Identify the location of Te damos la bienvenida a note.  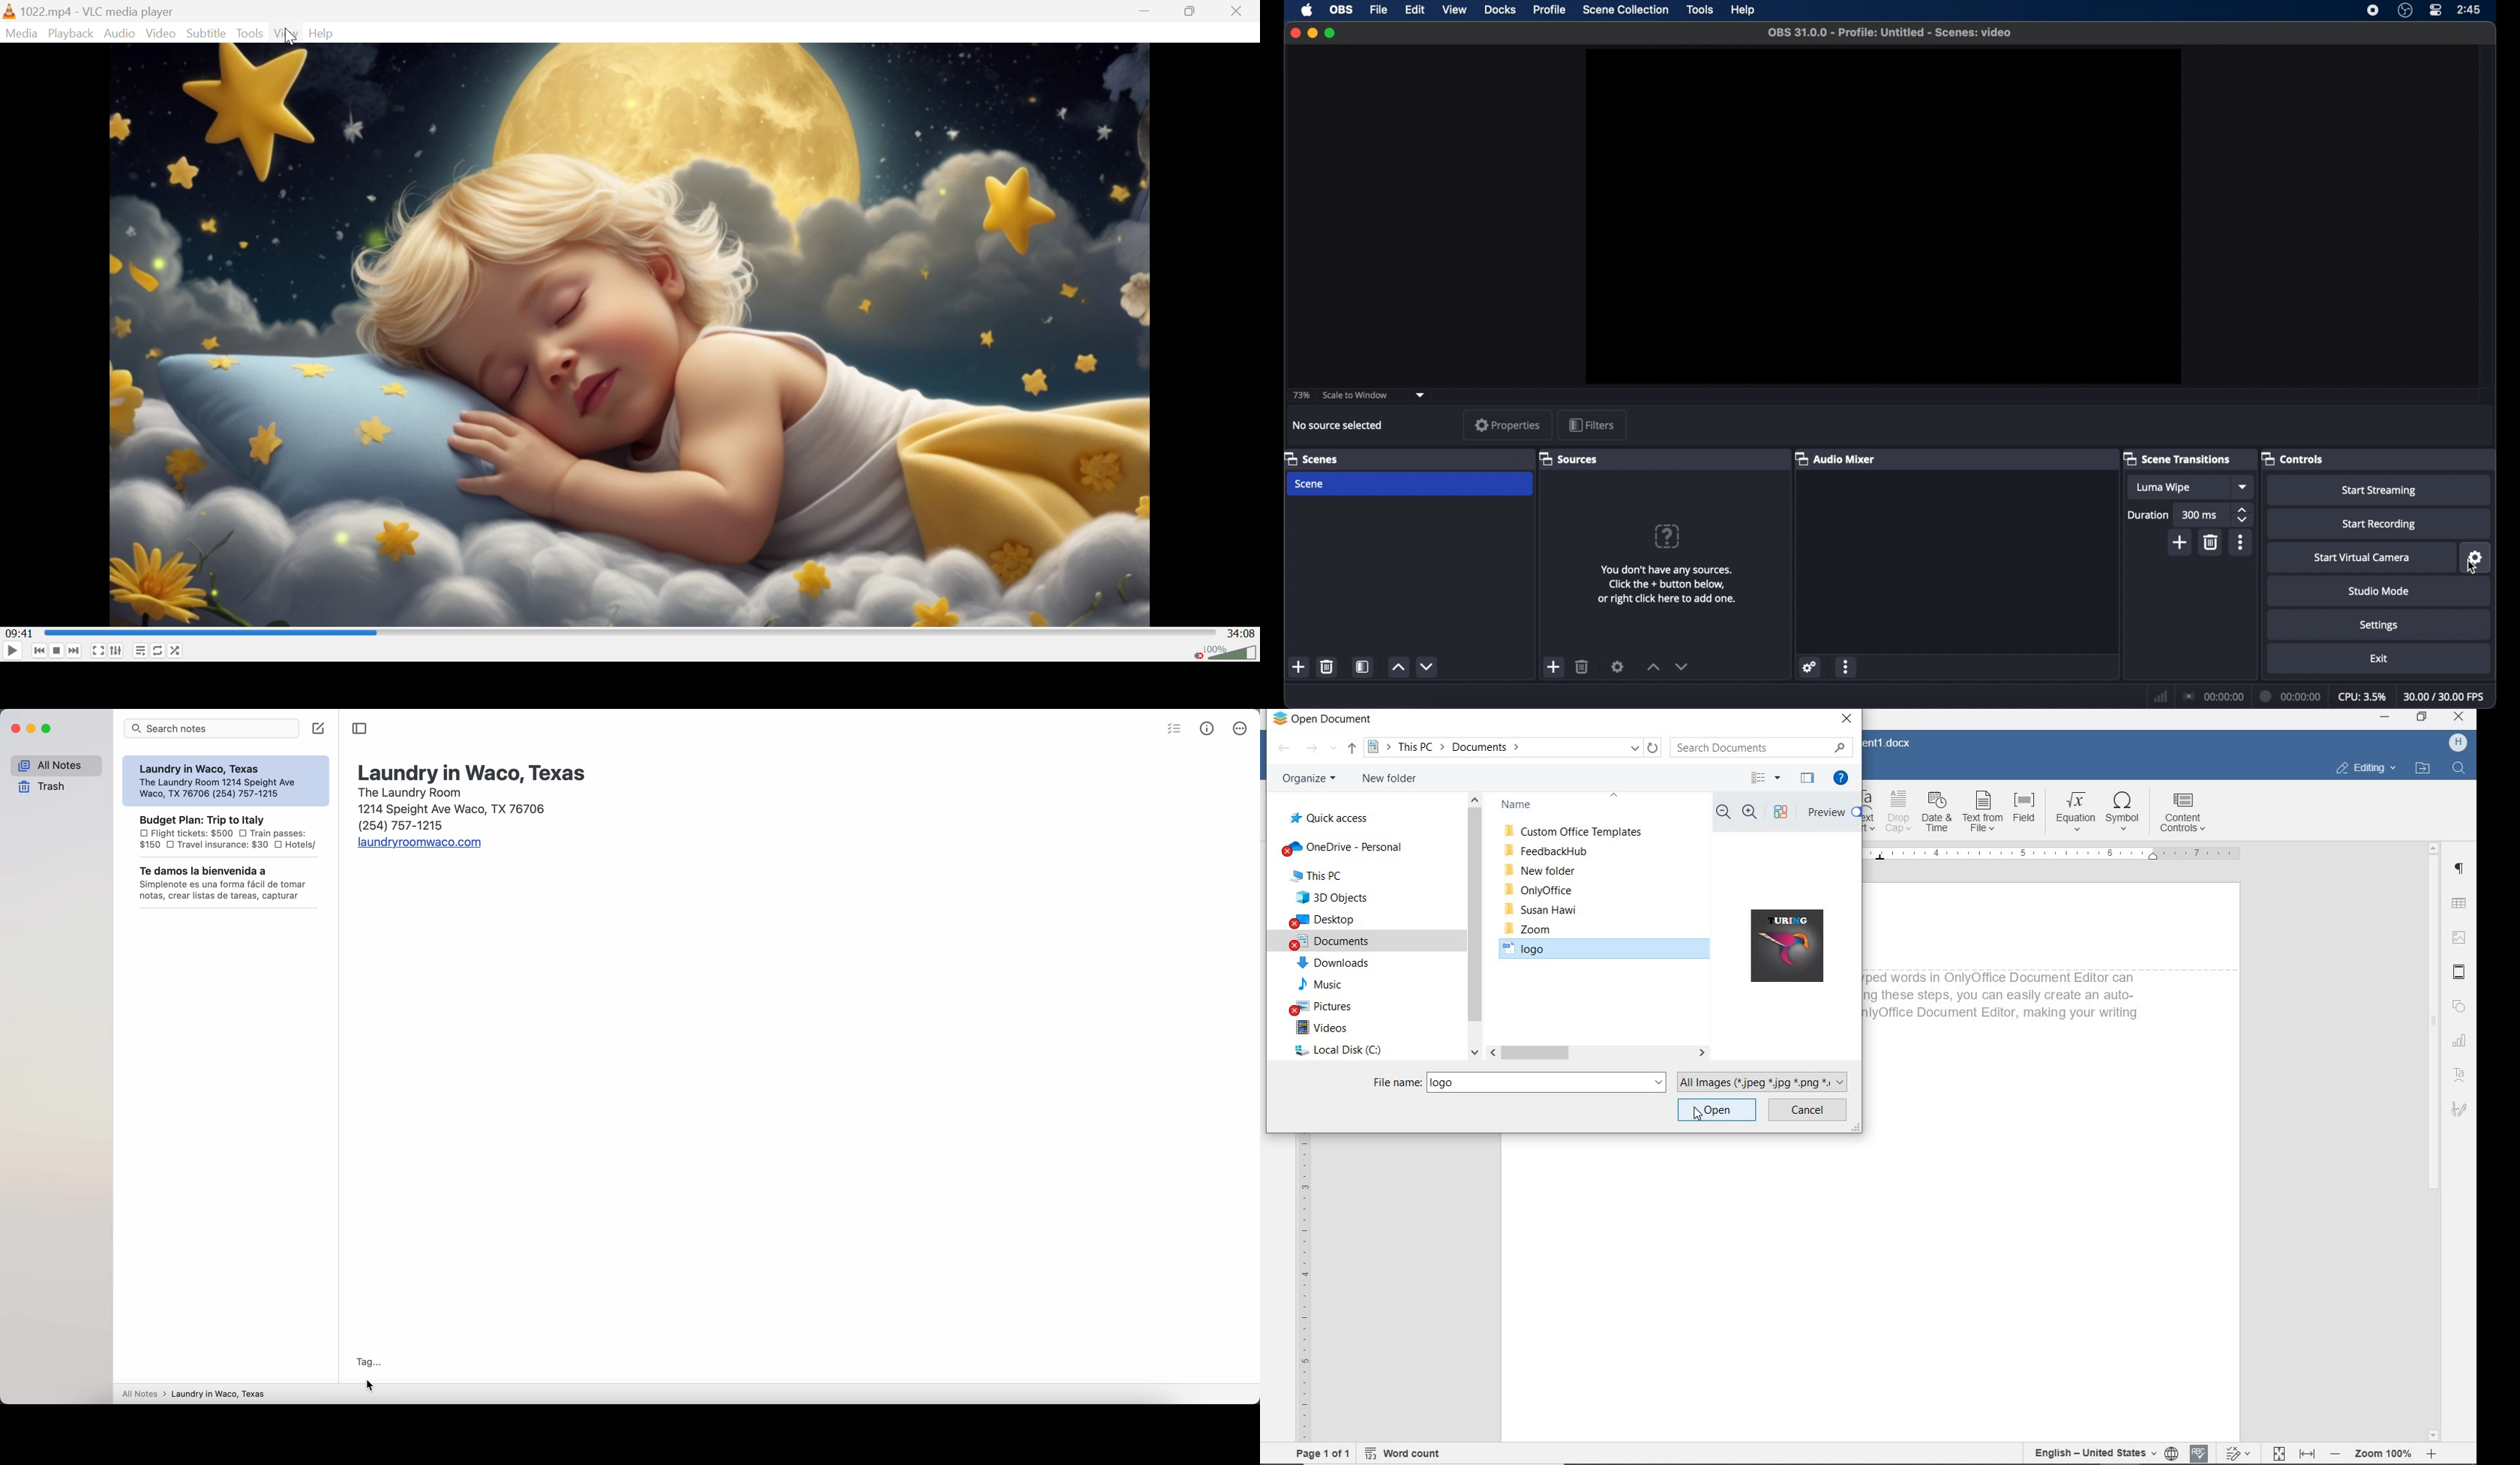
(228, 883).